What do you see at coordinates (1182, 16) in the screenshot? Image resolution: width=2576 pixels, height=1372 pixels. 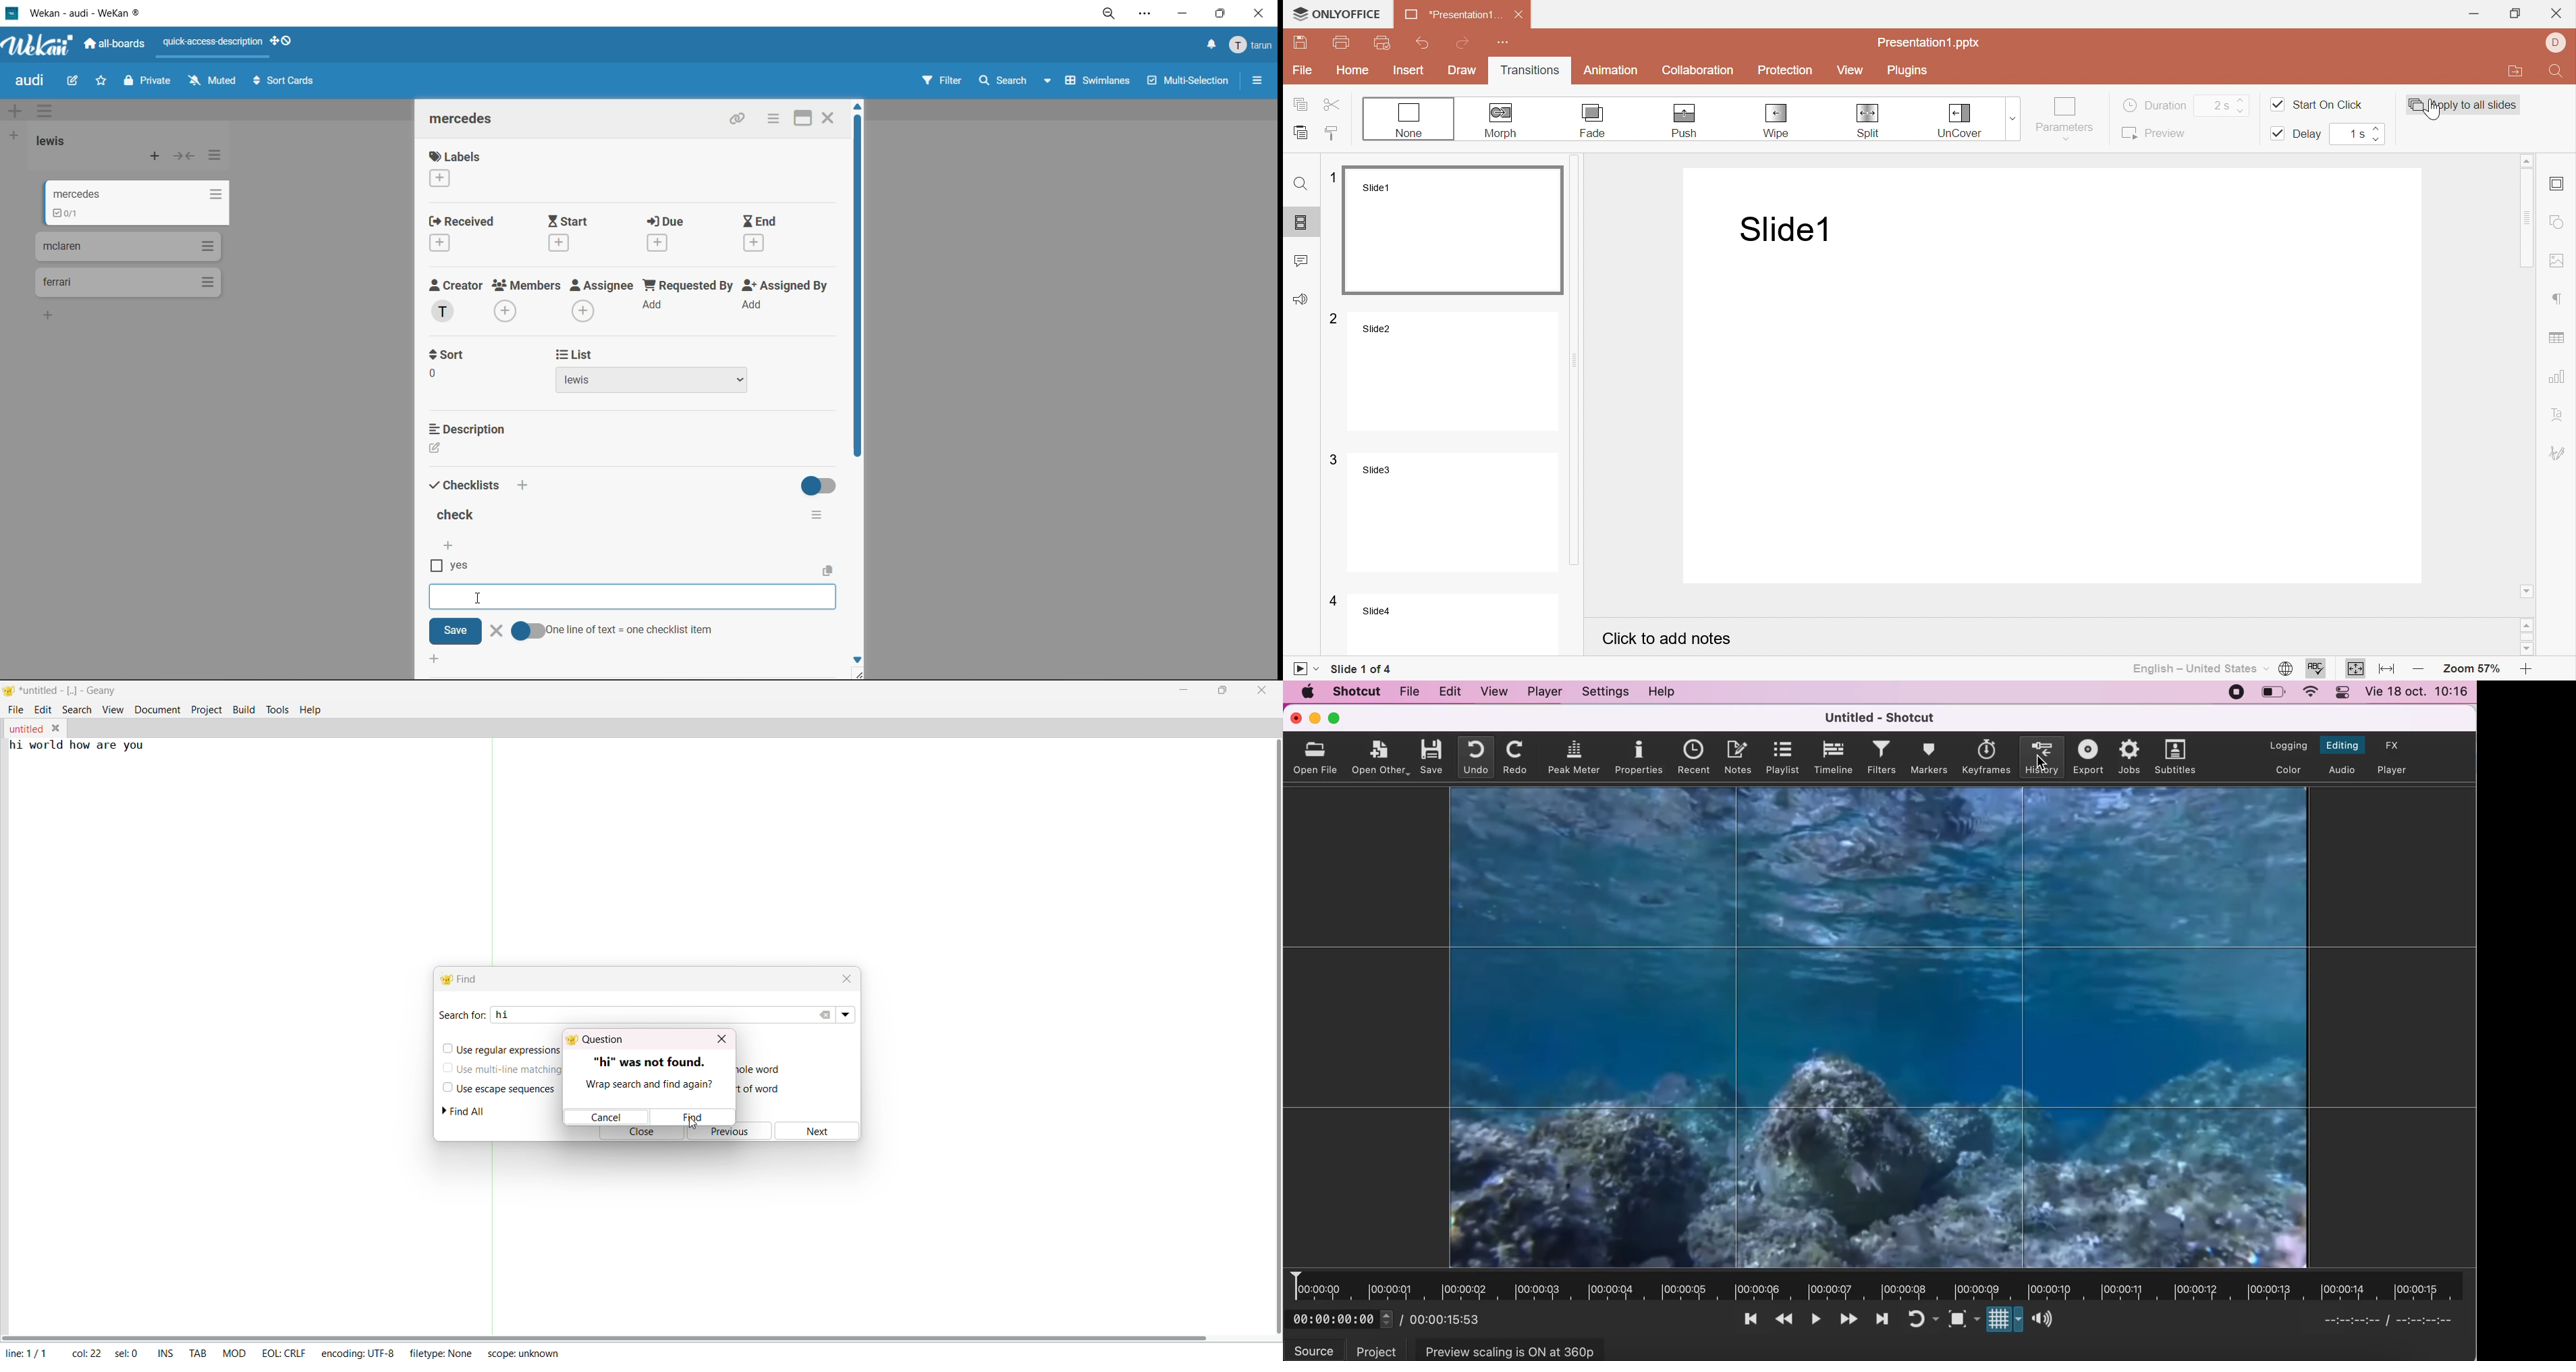 I see `minimize` at bounding box center [1182, 16].